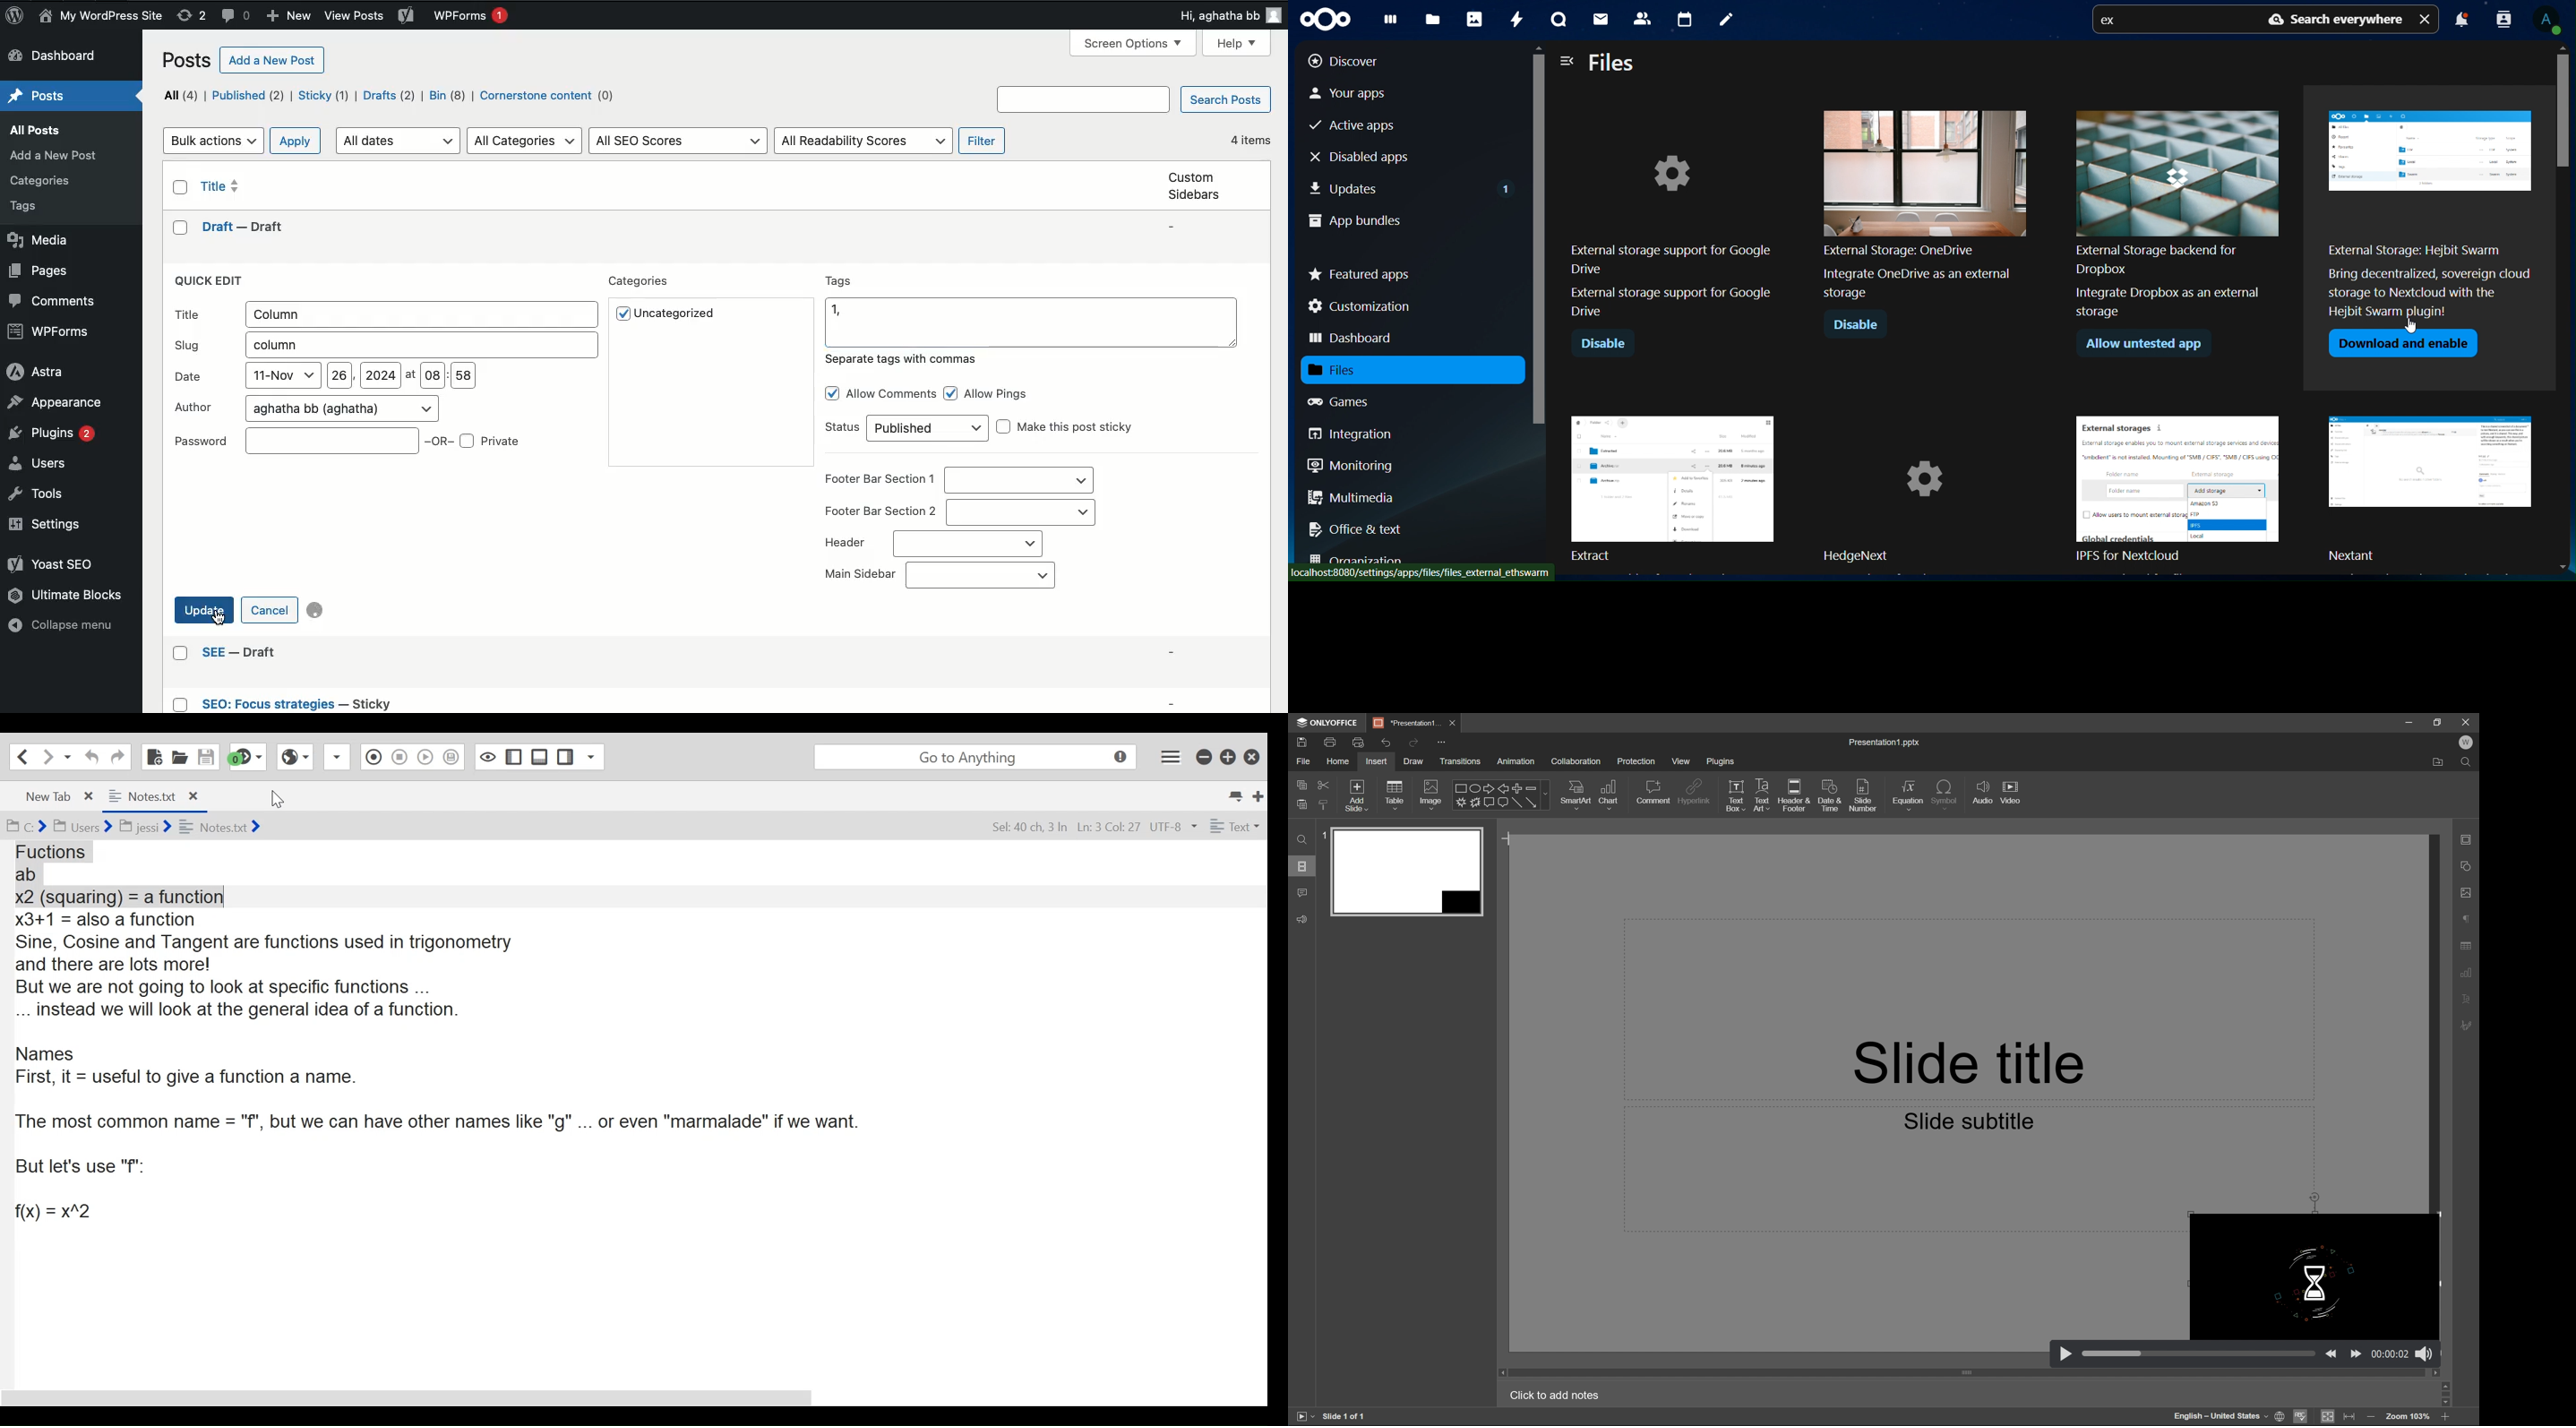  Describe the element at coordinates (473, 17) in the screenshot. I see `WPForms` at that location.